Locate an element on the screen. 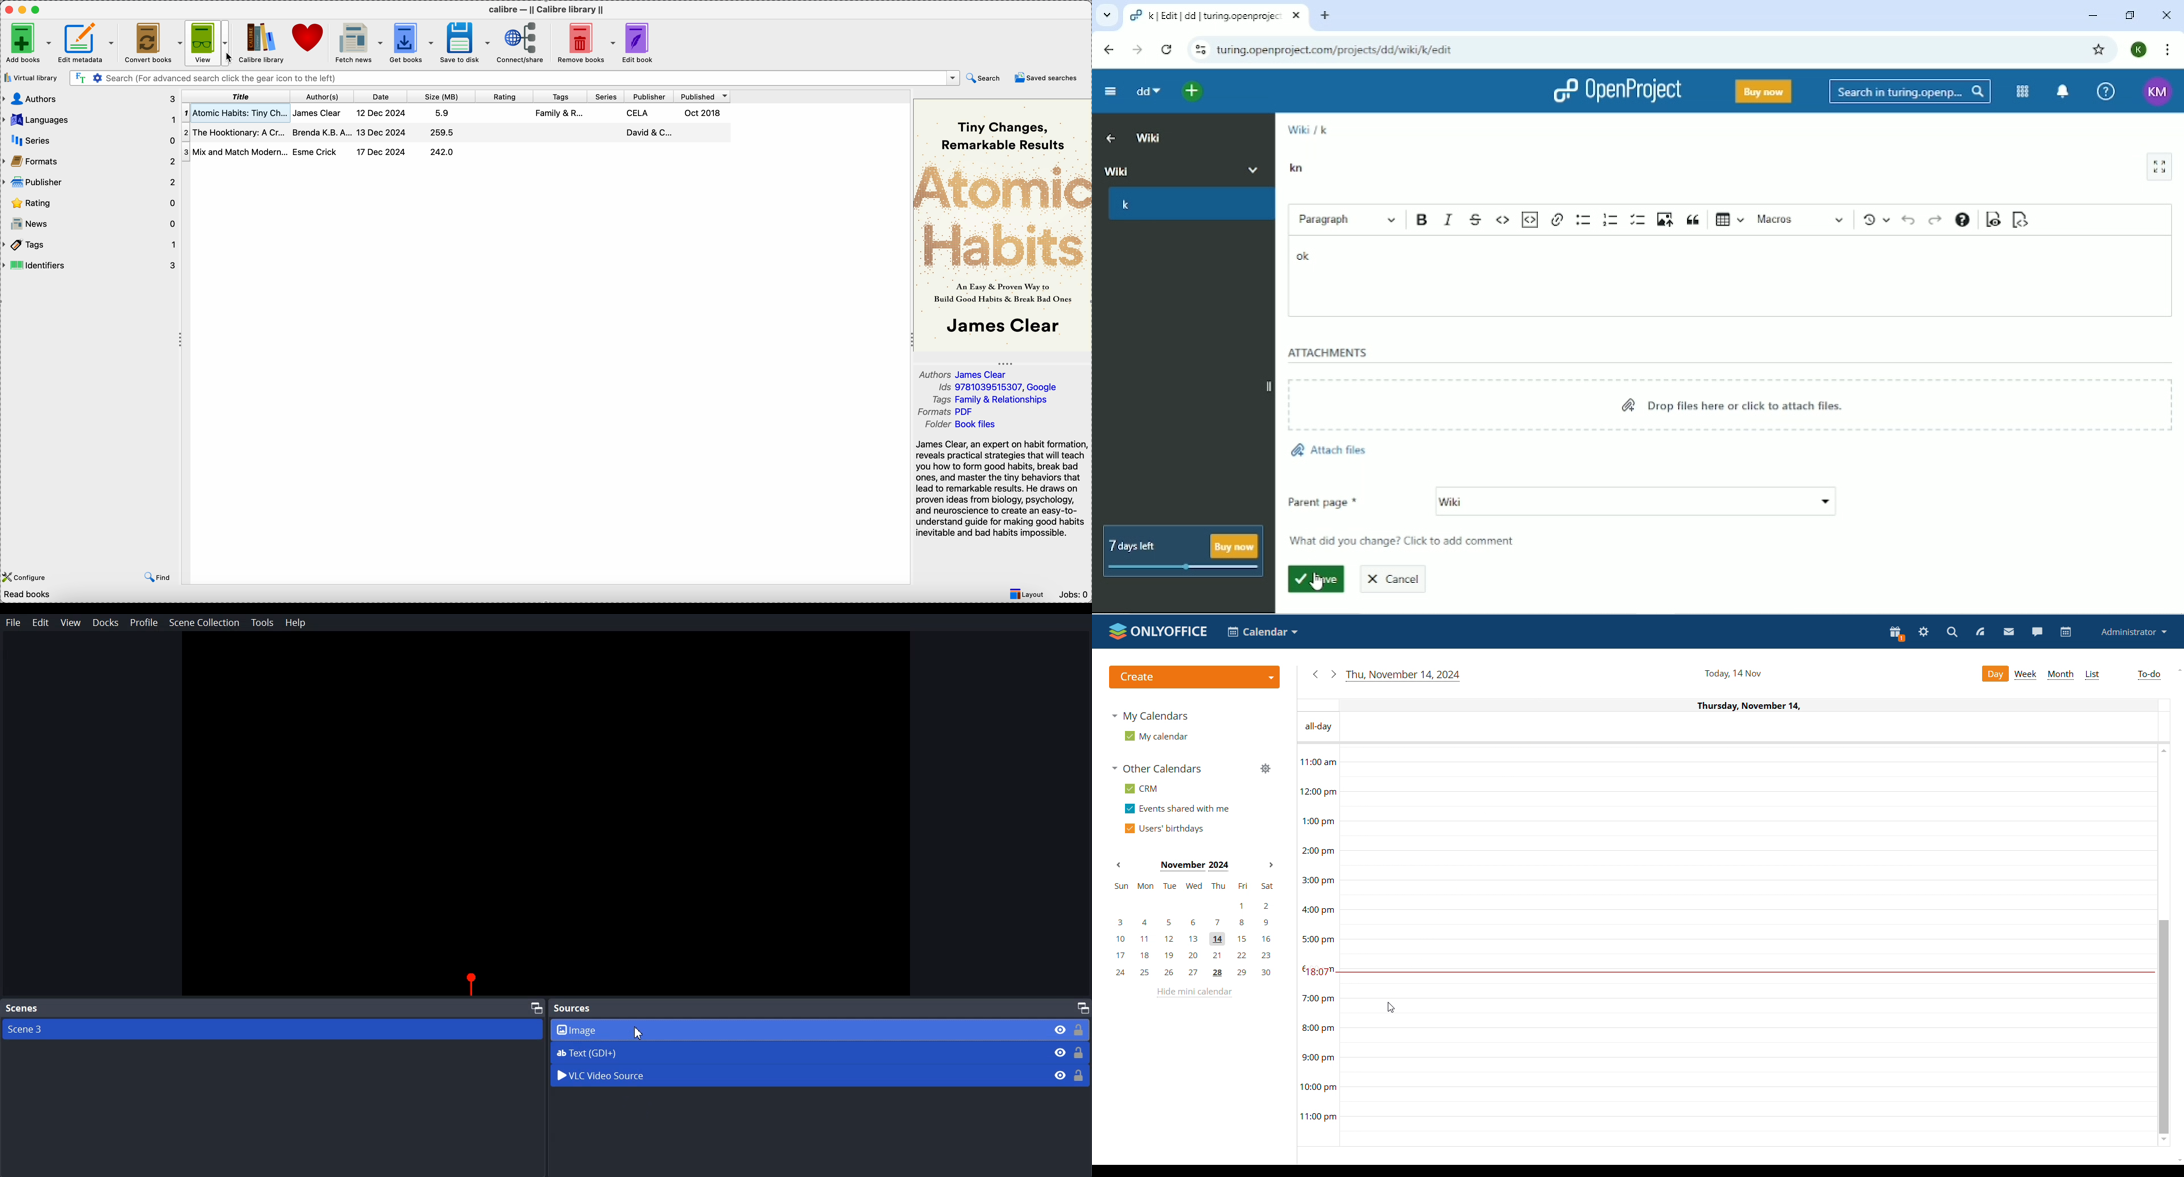 The width and height of the screenshot is (2184, 1204). edit metadata is located at coordinates (88, 42).